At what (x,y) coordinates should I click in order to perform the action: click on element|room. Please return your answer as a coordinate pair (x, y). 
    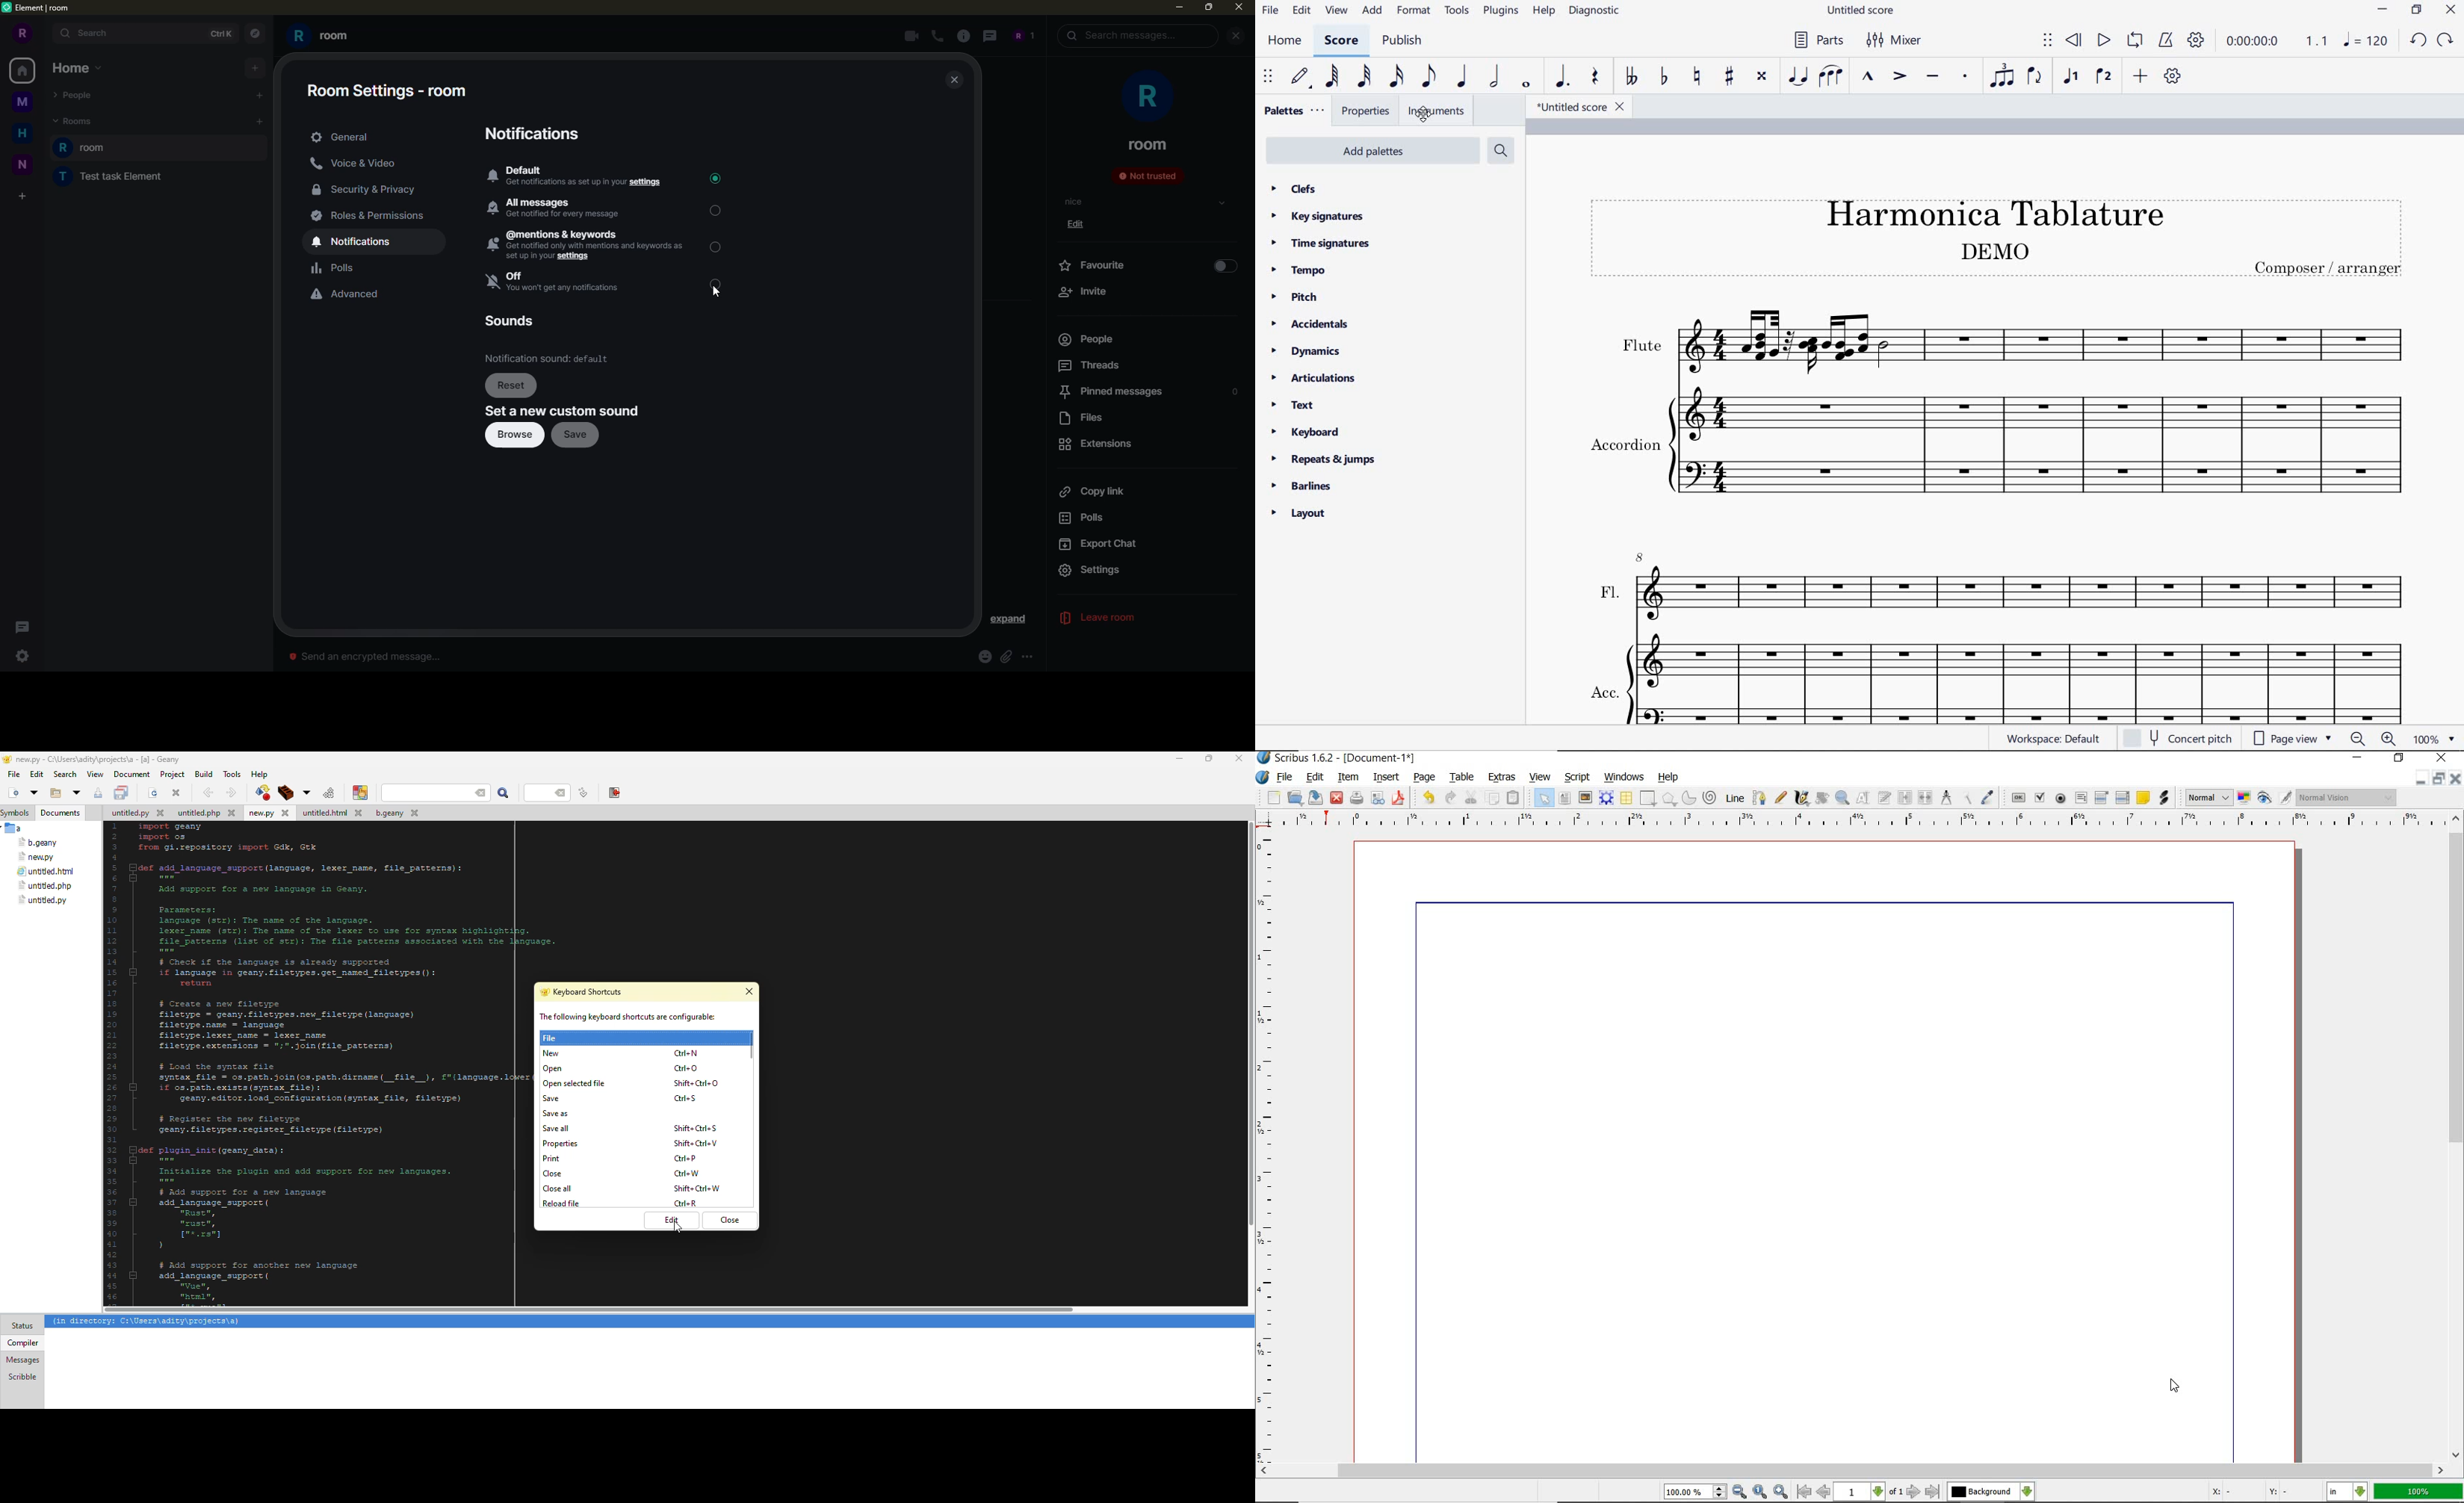
    Looking at the image, I should click on (44, 8).